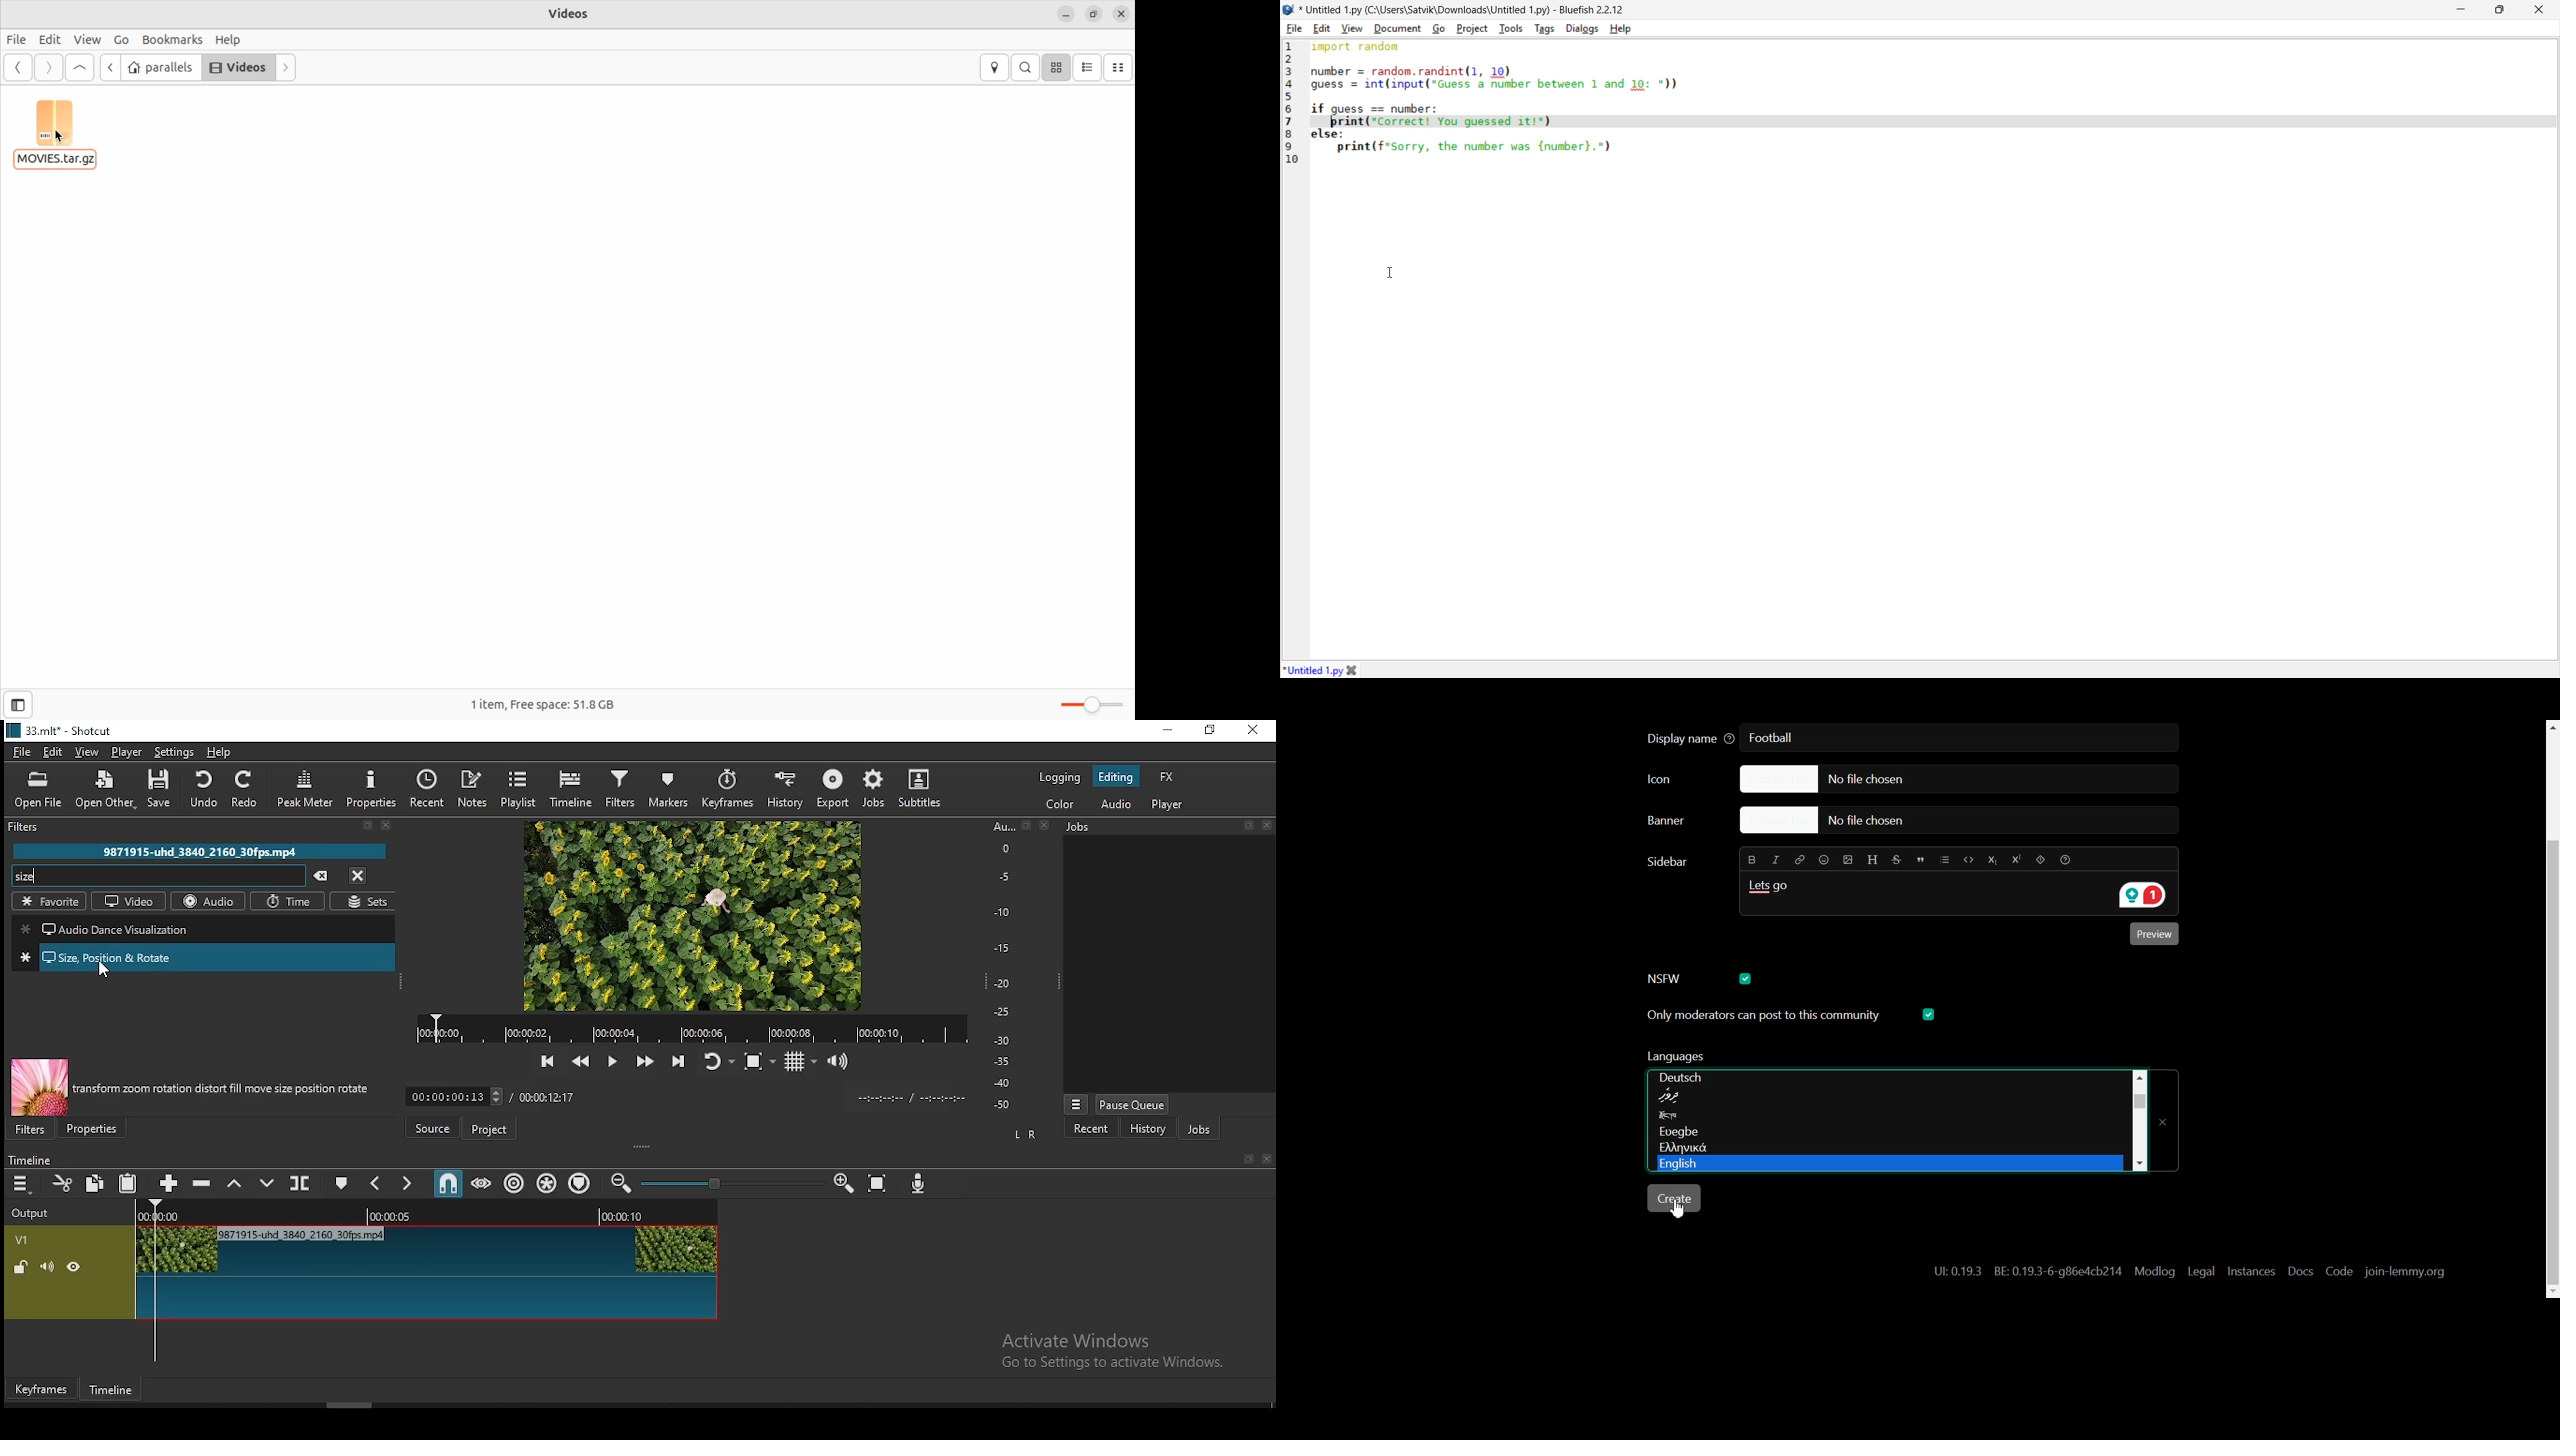 This screenshot has width=2576, height=1456. Describe the element at coordinates (157, 792) in the screenshot. I see `save` at that location.